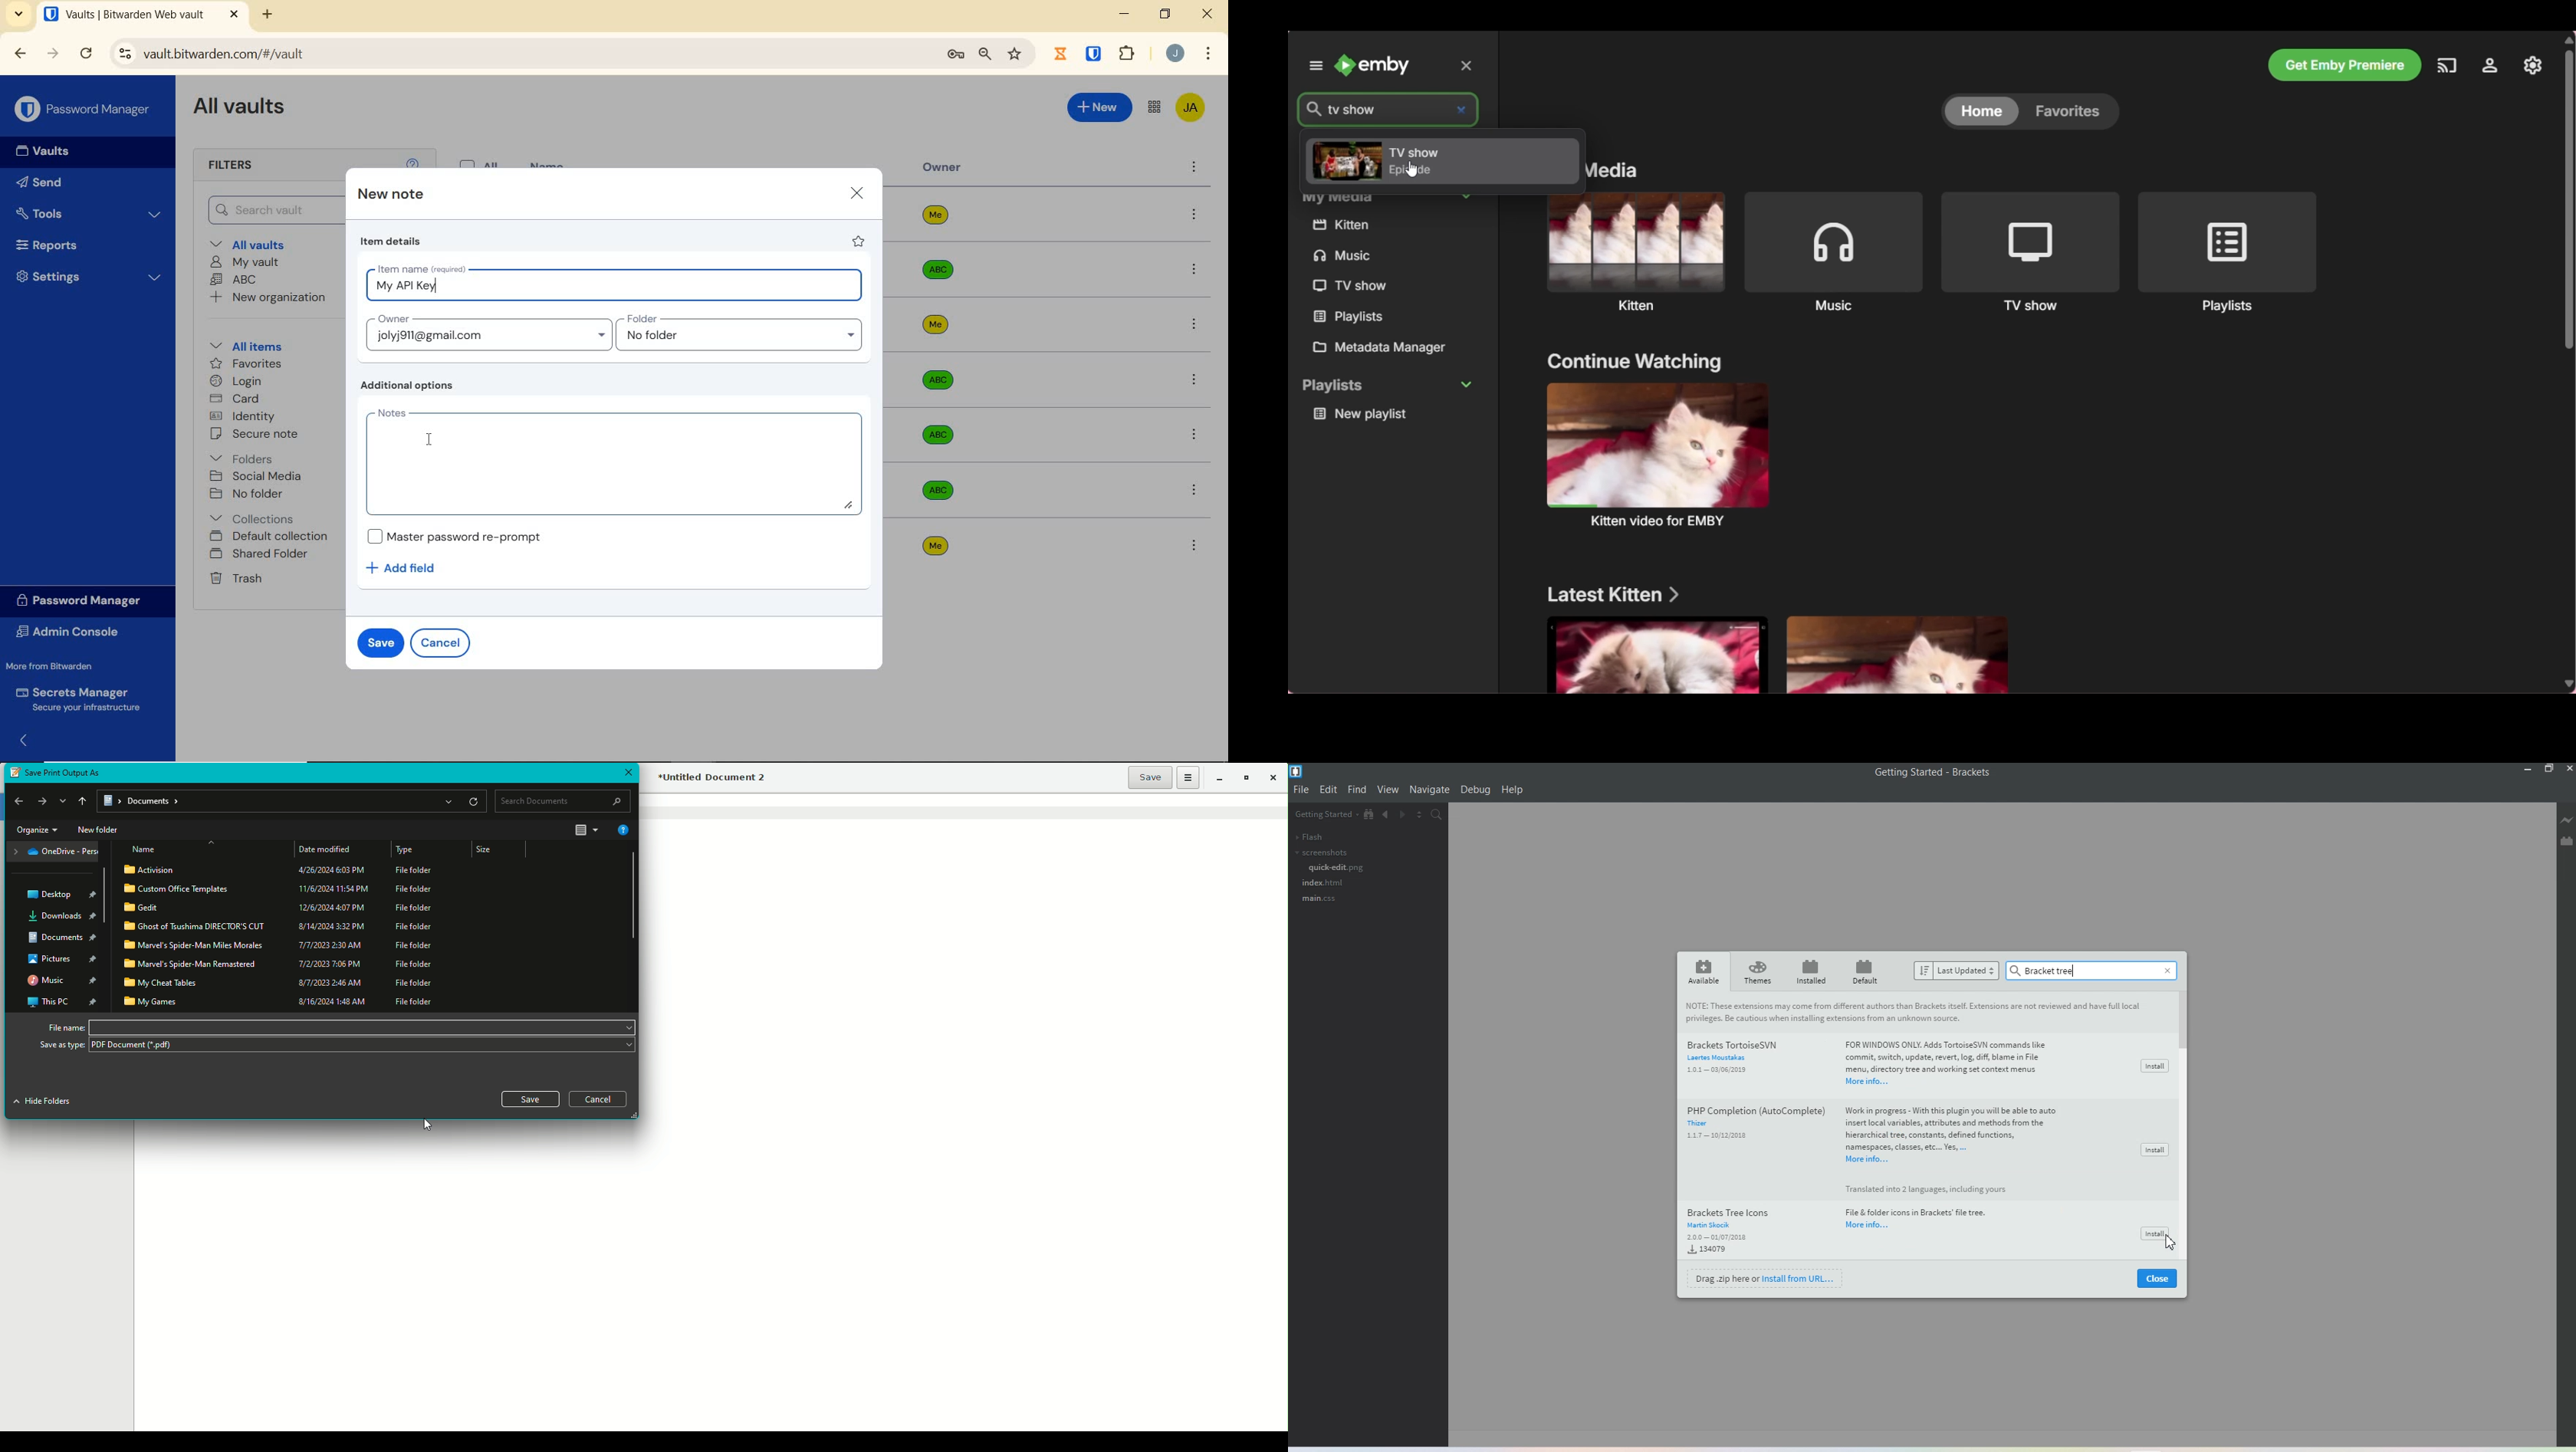 The image size is (2576, 1456). Describe the element at coordinates (408, 568) in the screenshot. I see `Add field` at that location.